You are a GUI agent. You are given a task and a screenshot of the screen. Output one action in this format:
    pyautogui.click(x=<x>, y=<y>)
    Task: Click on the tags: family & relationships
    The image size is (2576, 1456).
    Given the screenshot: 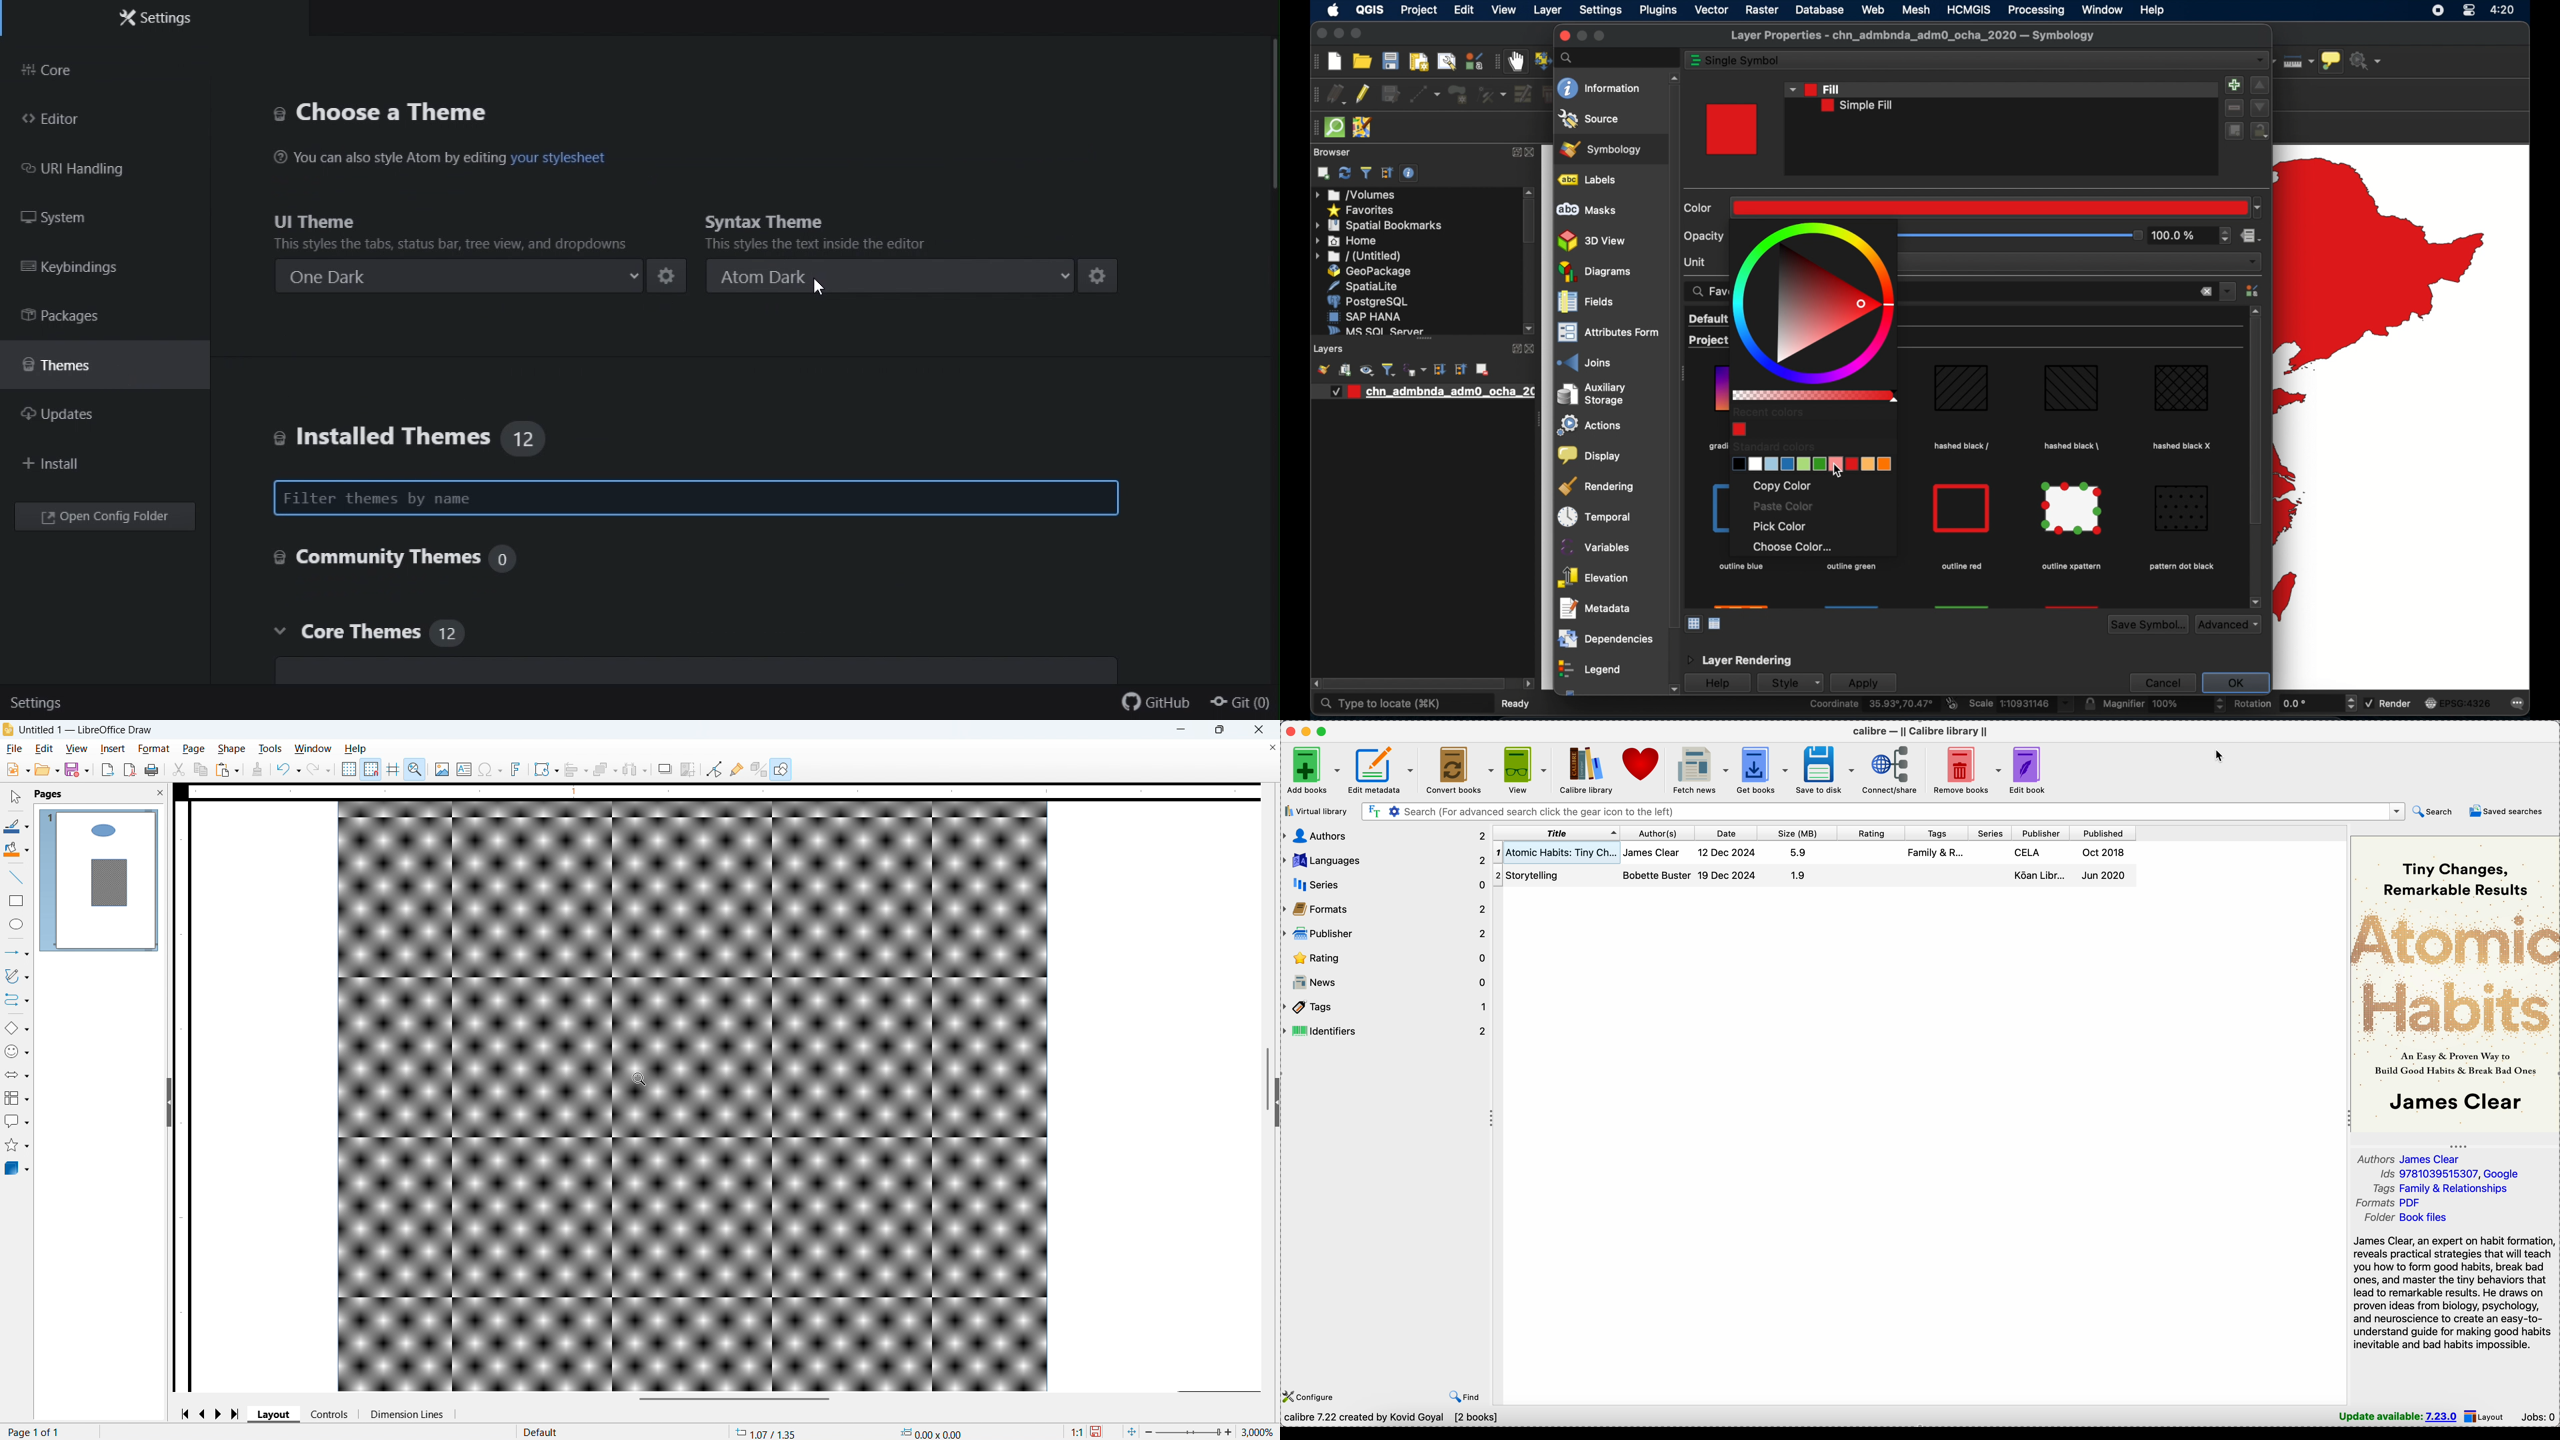 What is the action you would take?
    pyautogui.click(x=2445, y=1189)
    